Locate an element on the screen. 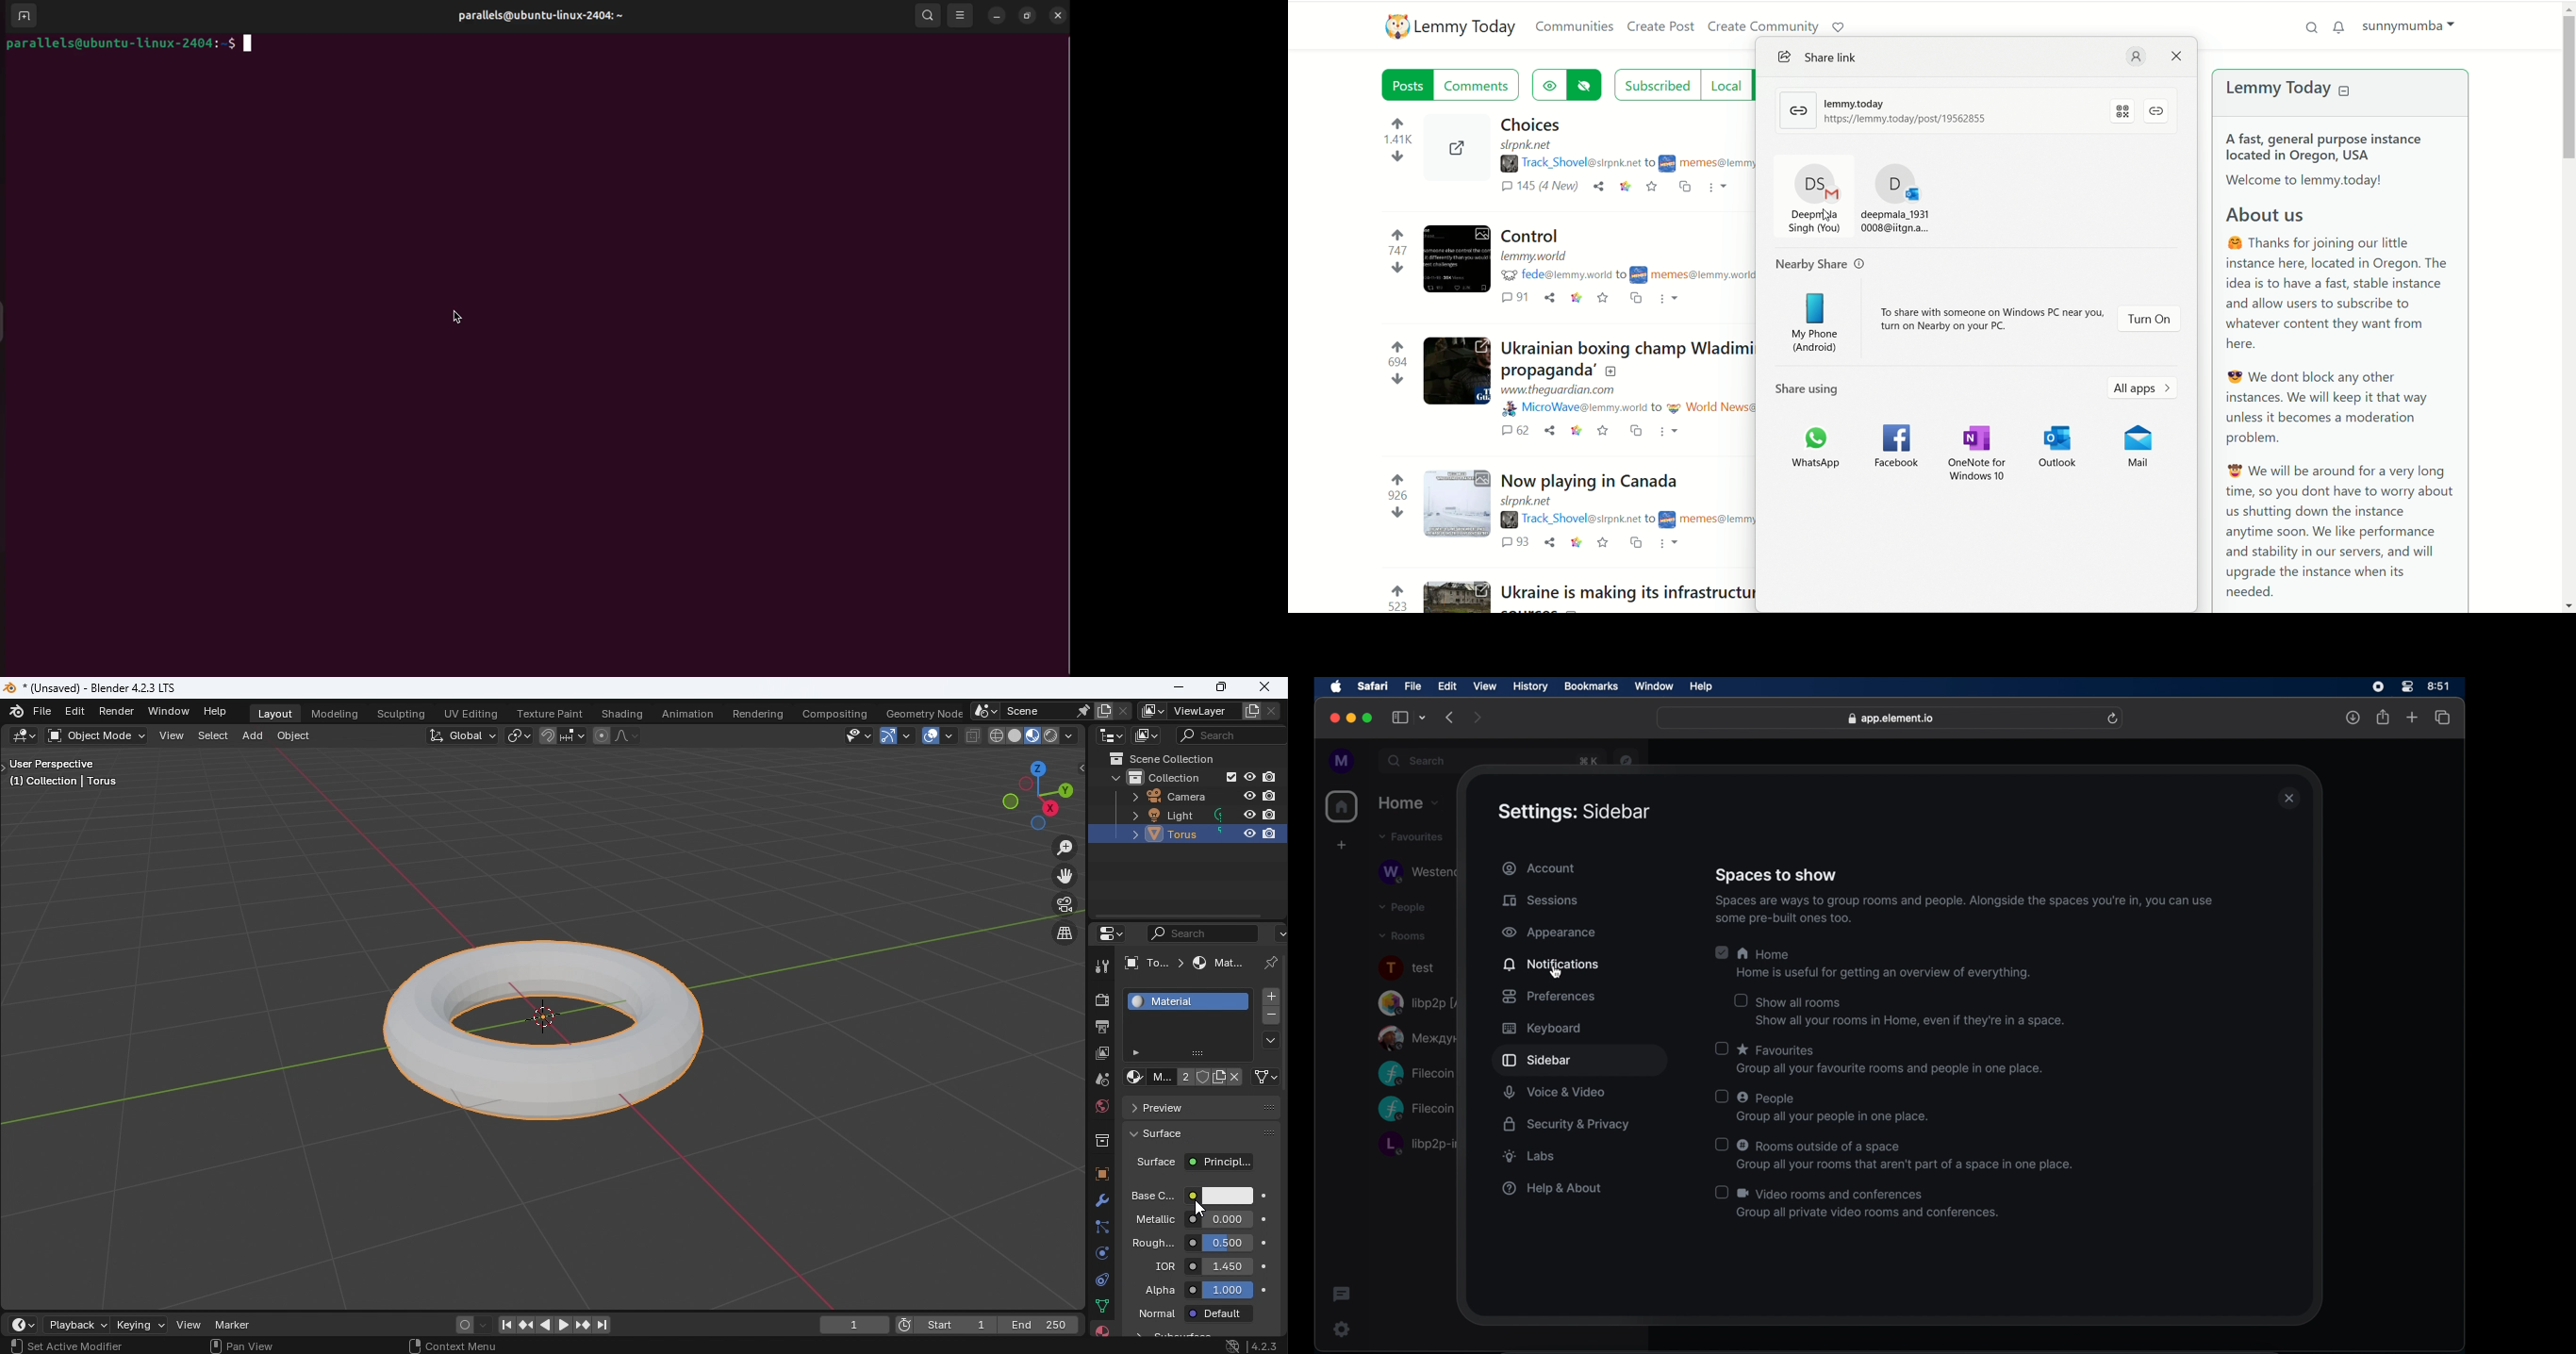 This screenshot has height=1372, width=2576. Torus is located at coordinates (560, 1021).